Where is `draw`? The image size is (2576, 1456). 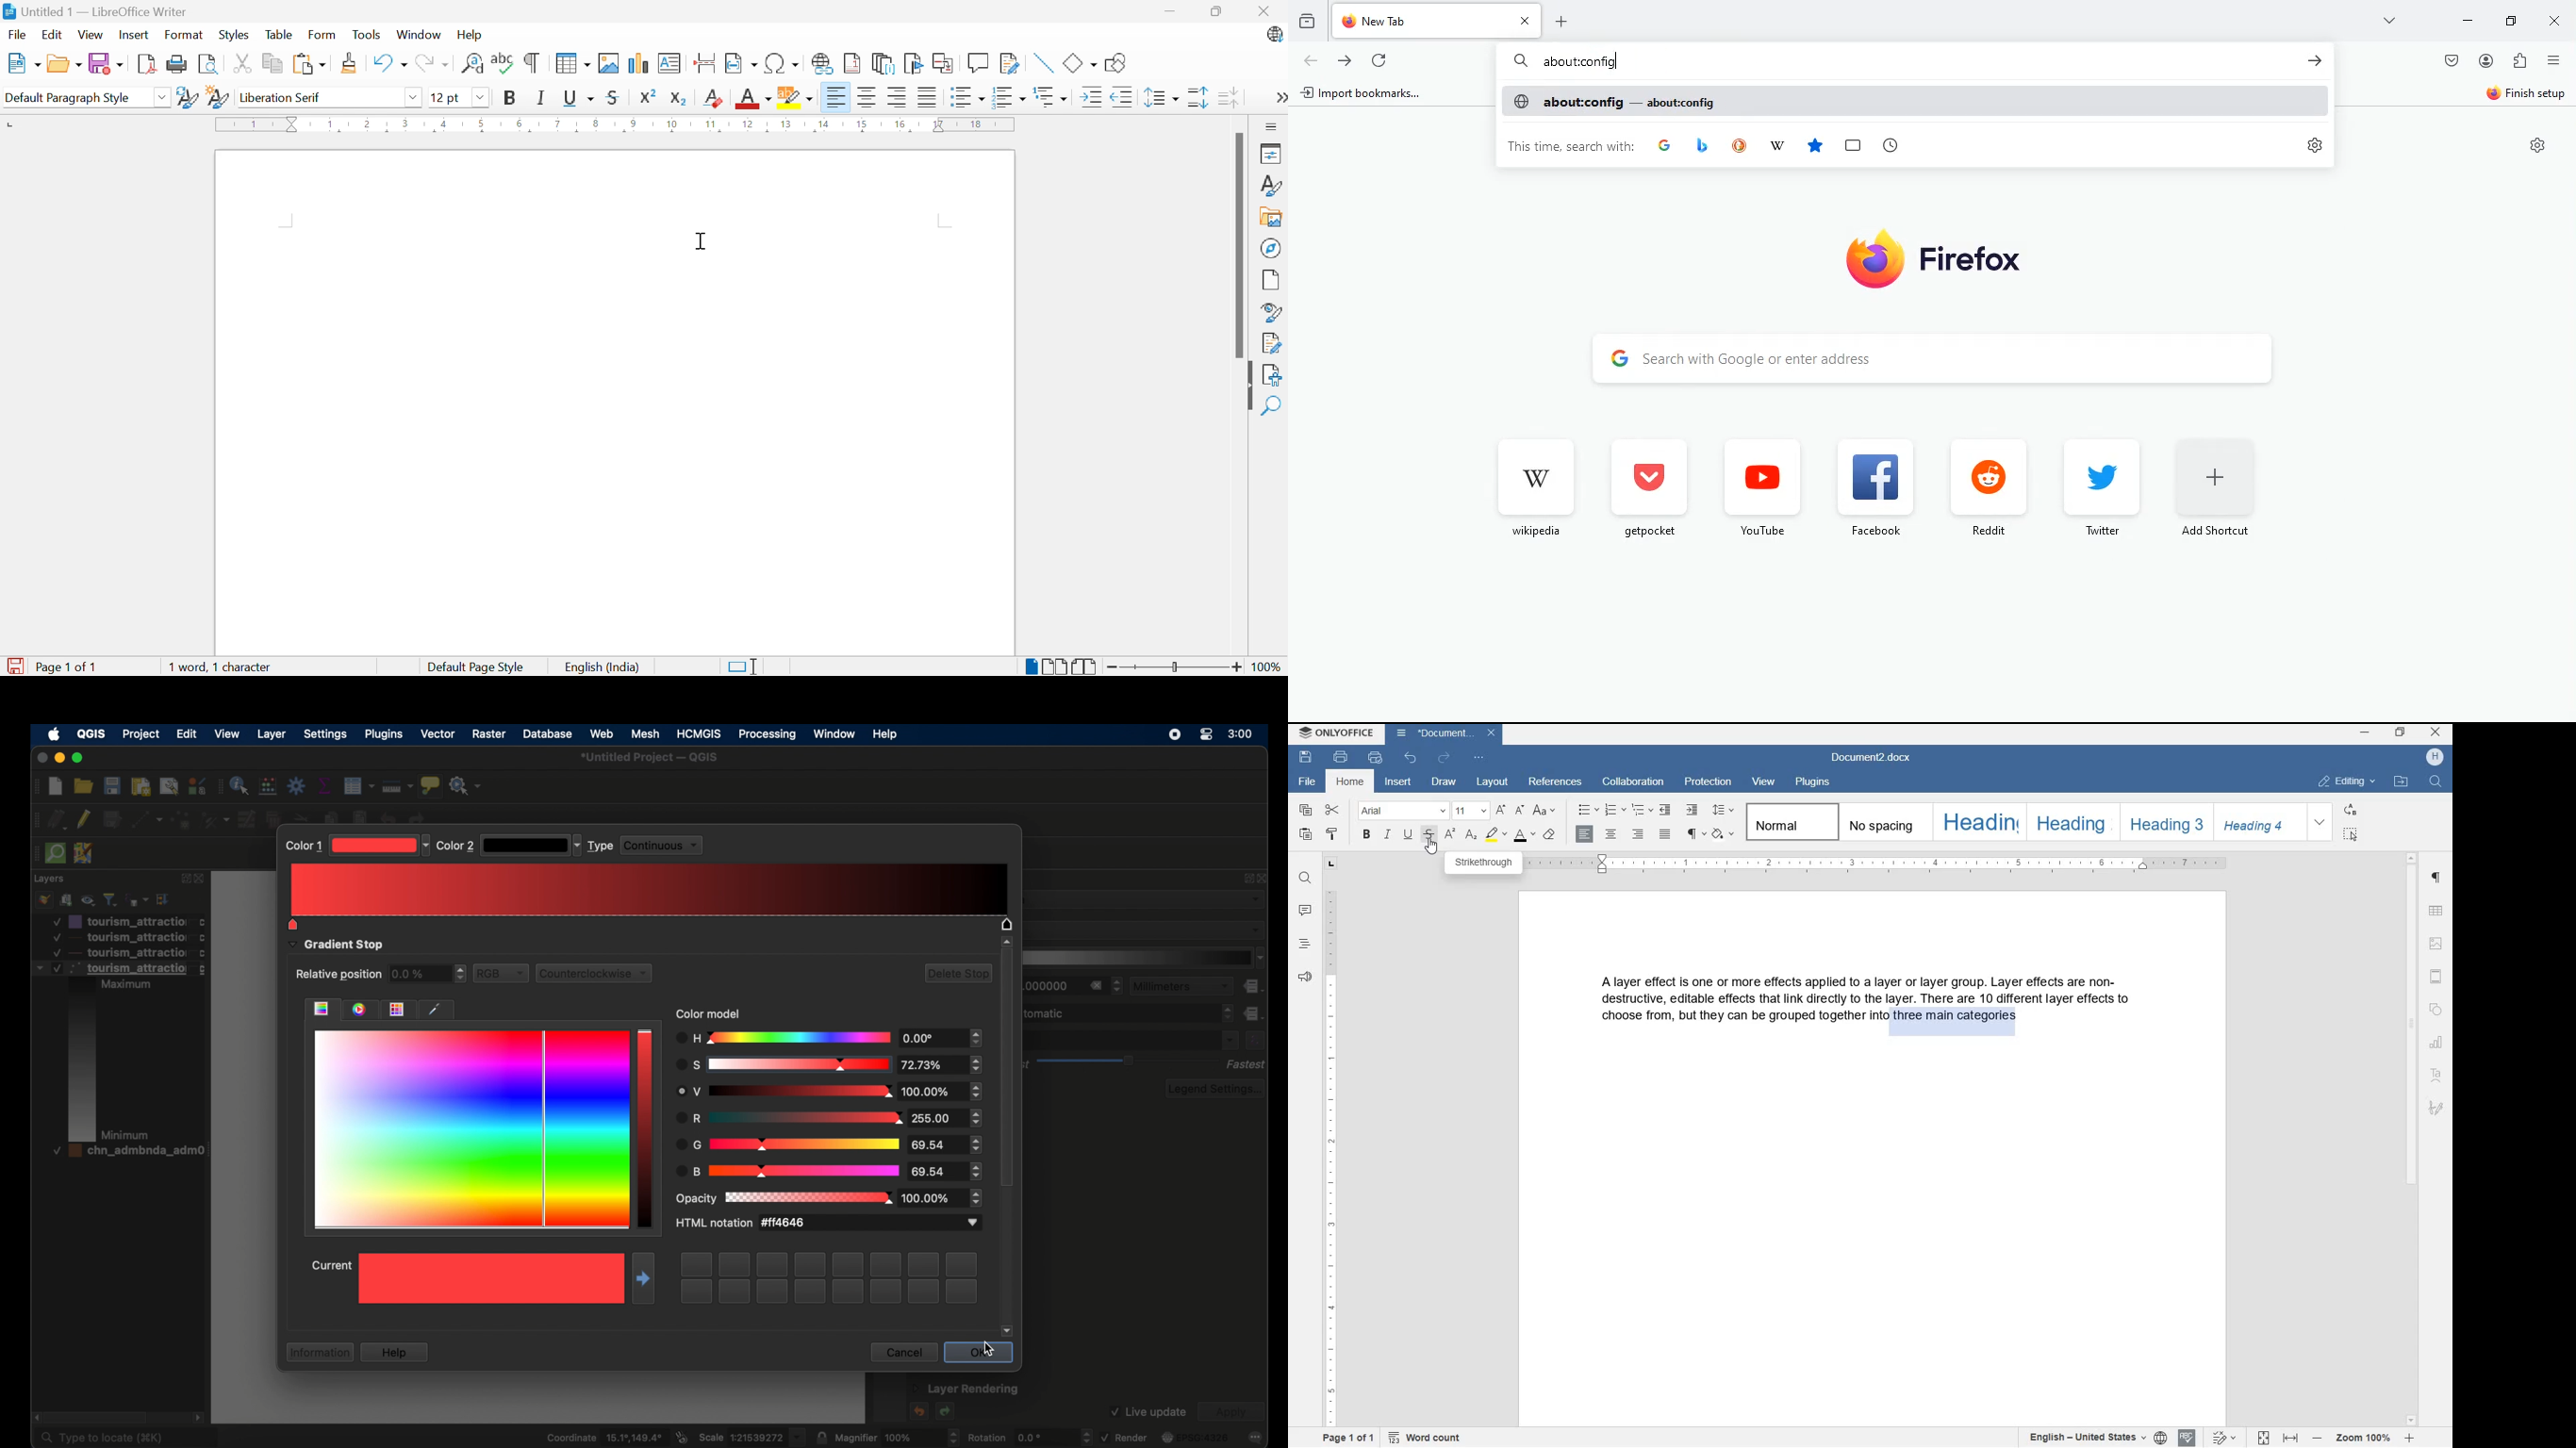
draw is located at coordinates (1444, 783).